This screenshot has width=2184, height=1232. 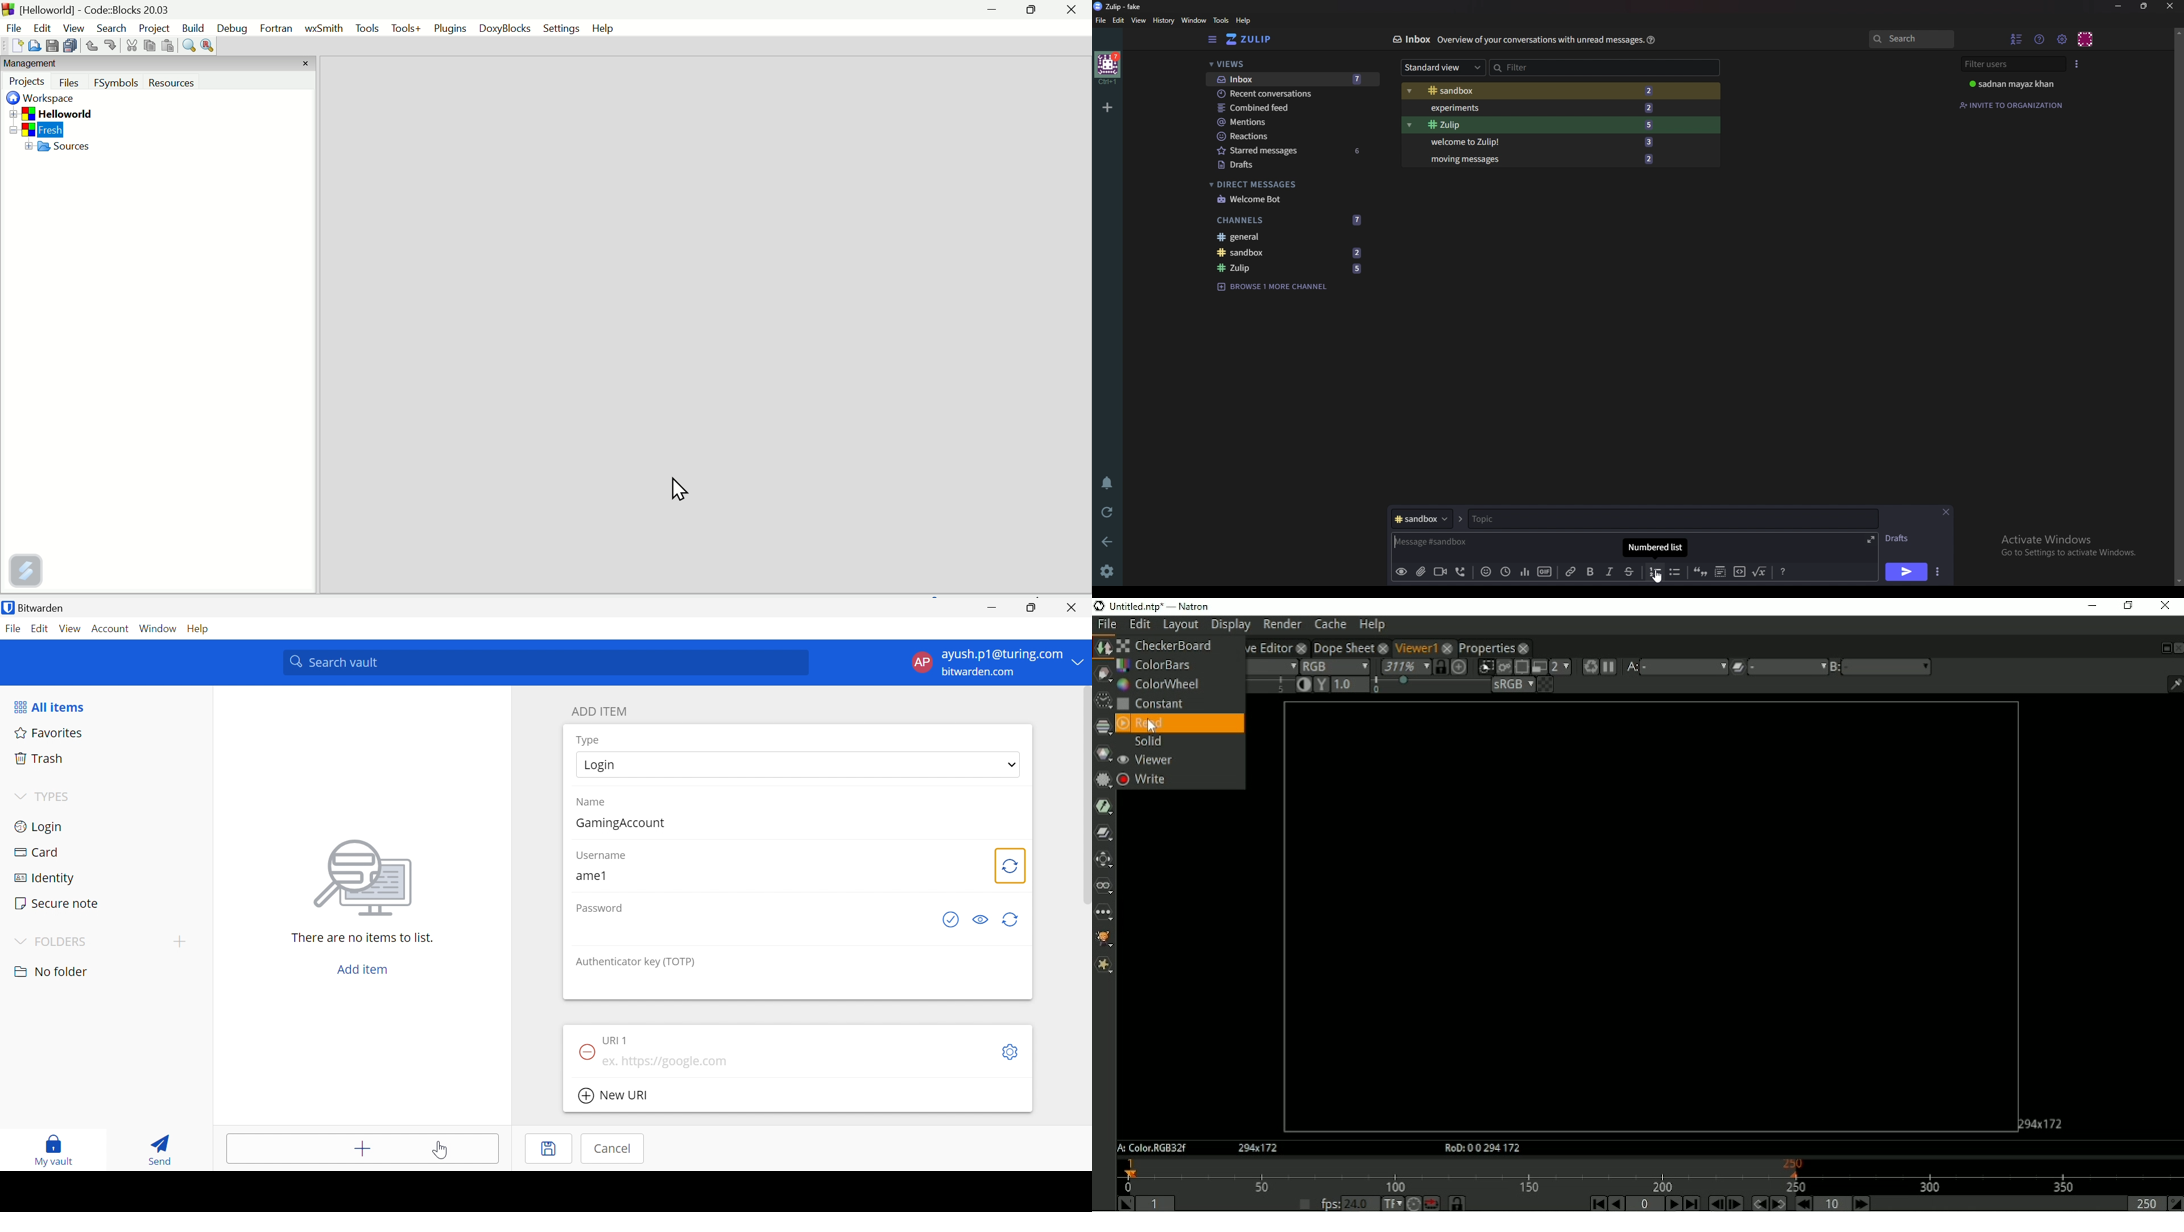 What do you see at coordinates (593, 803) in the screenshot?
I see `Name` at bounding box center [593, 803].